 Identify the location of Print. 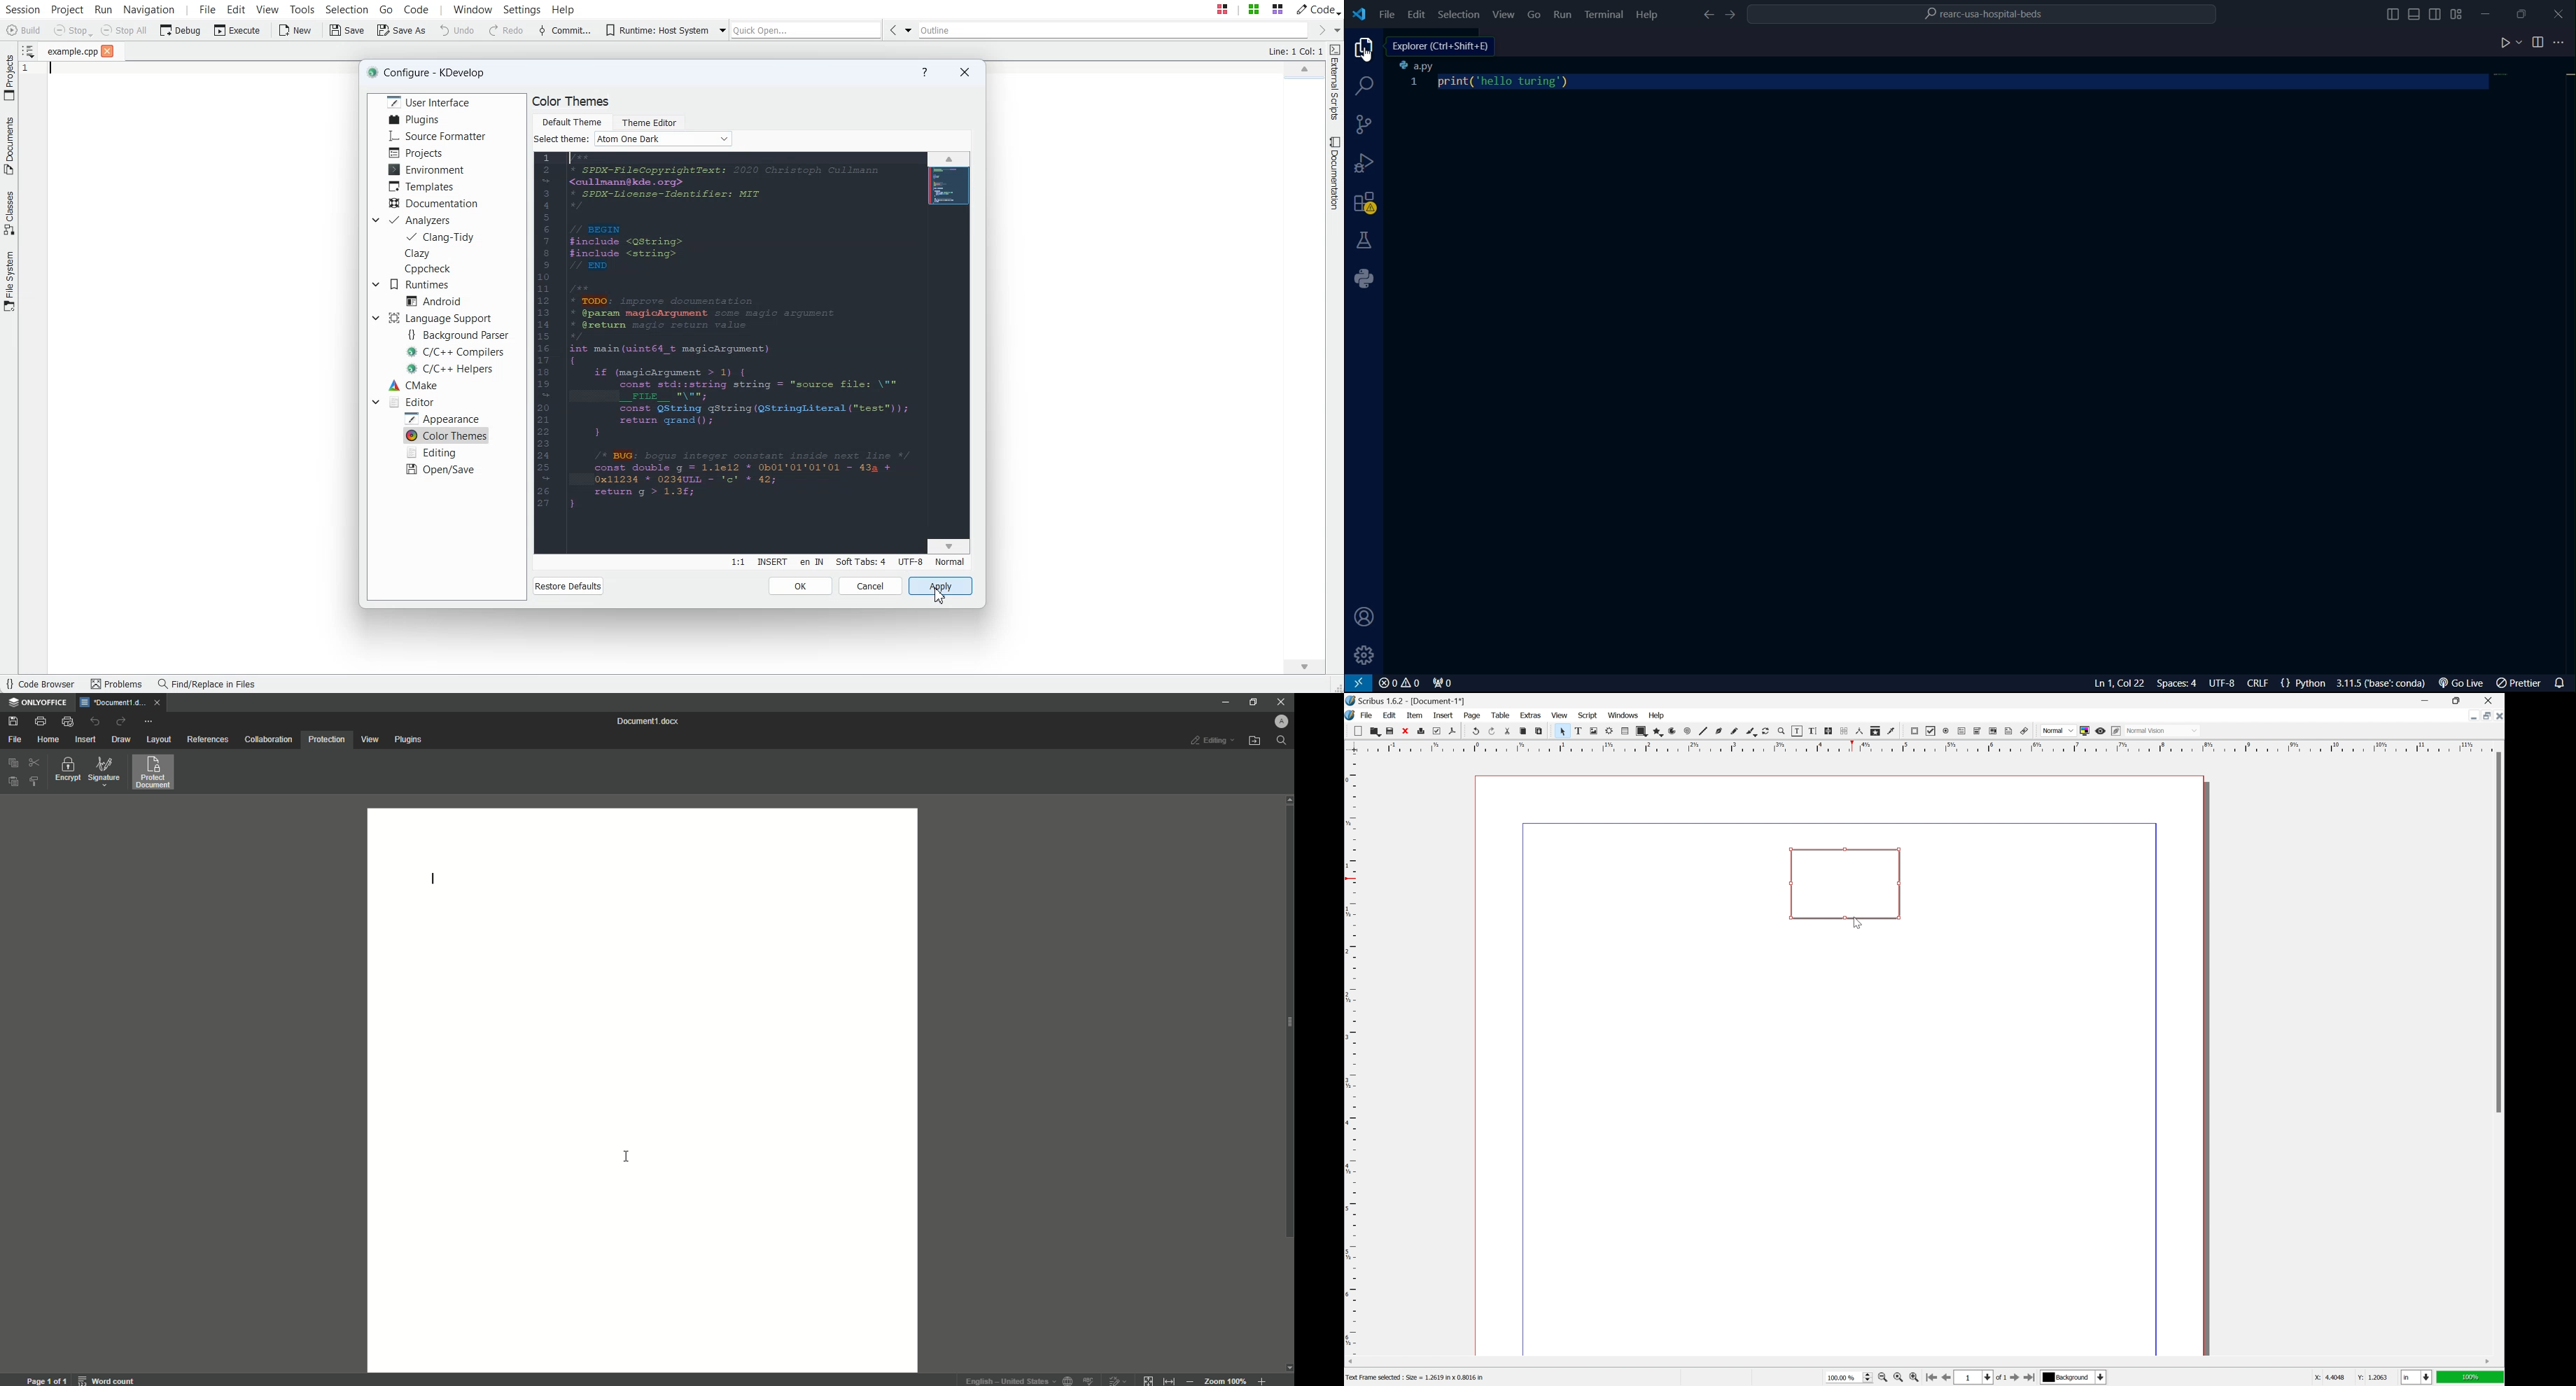
(40, 720).